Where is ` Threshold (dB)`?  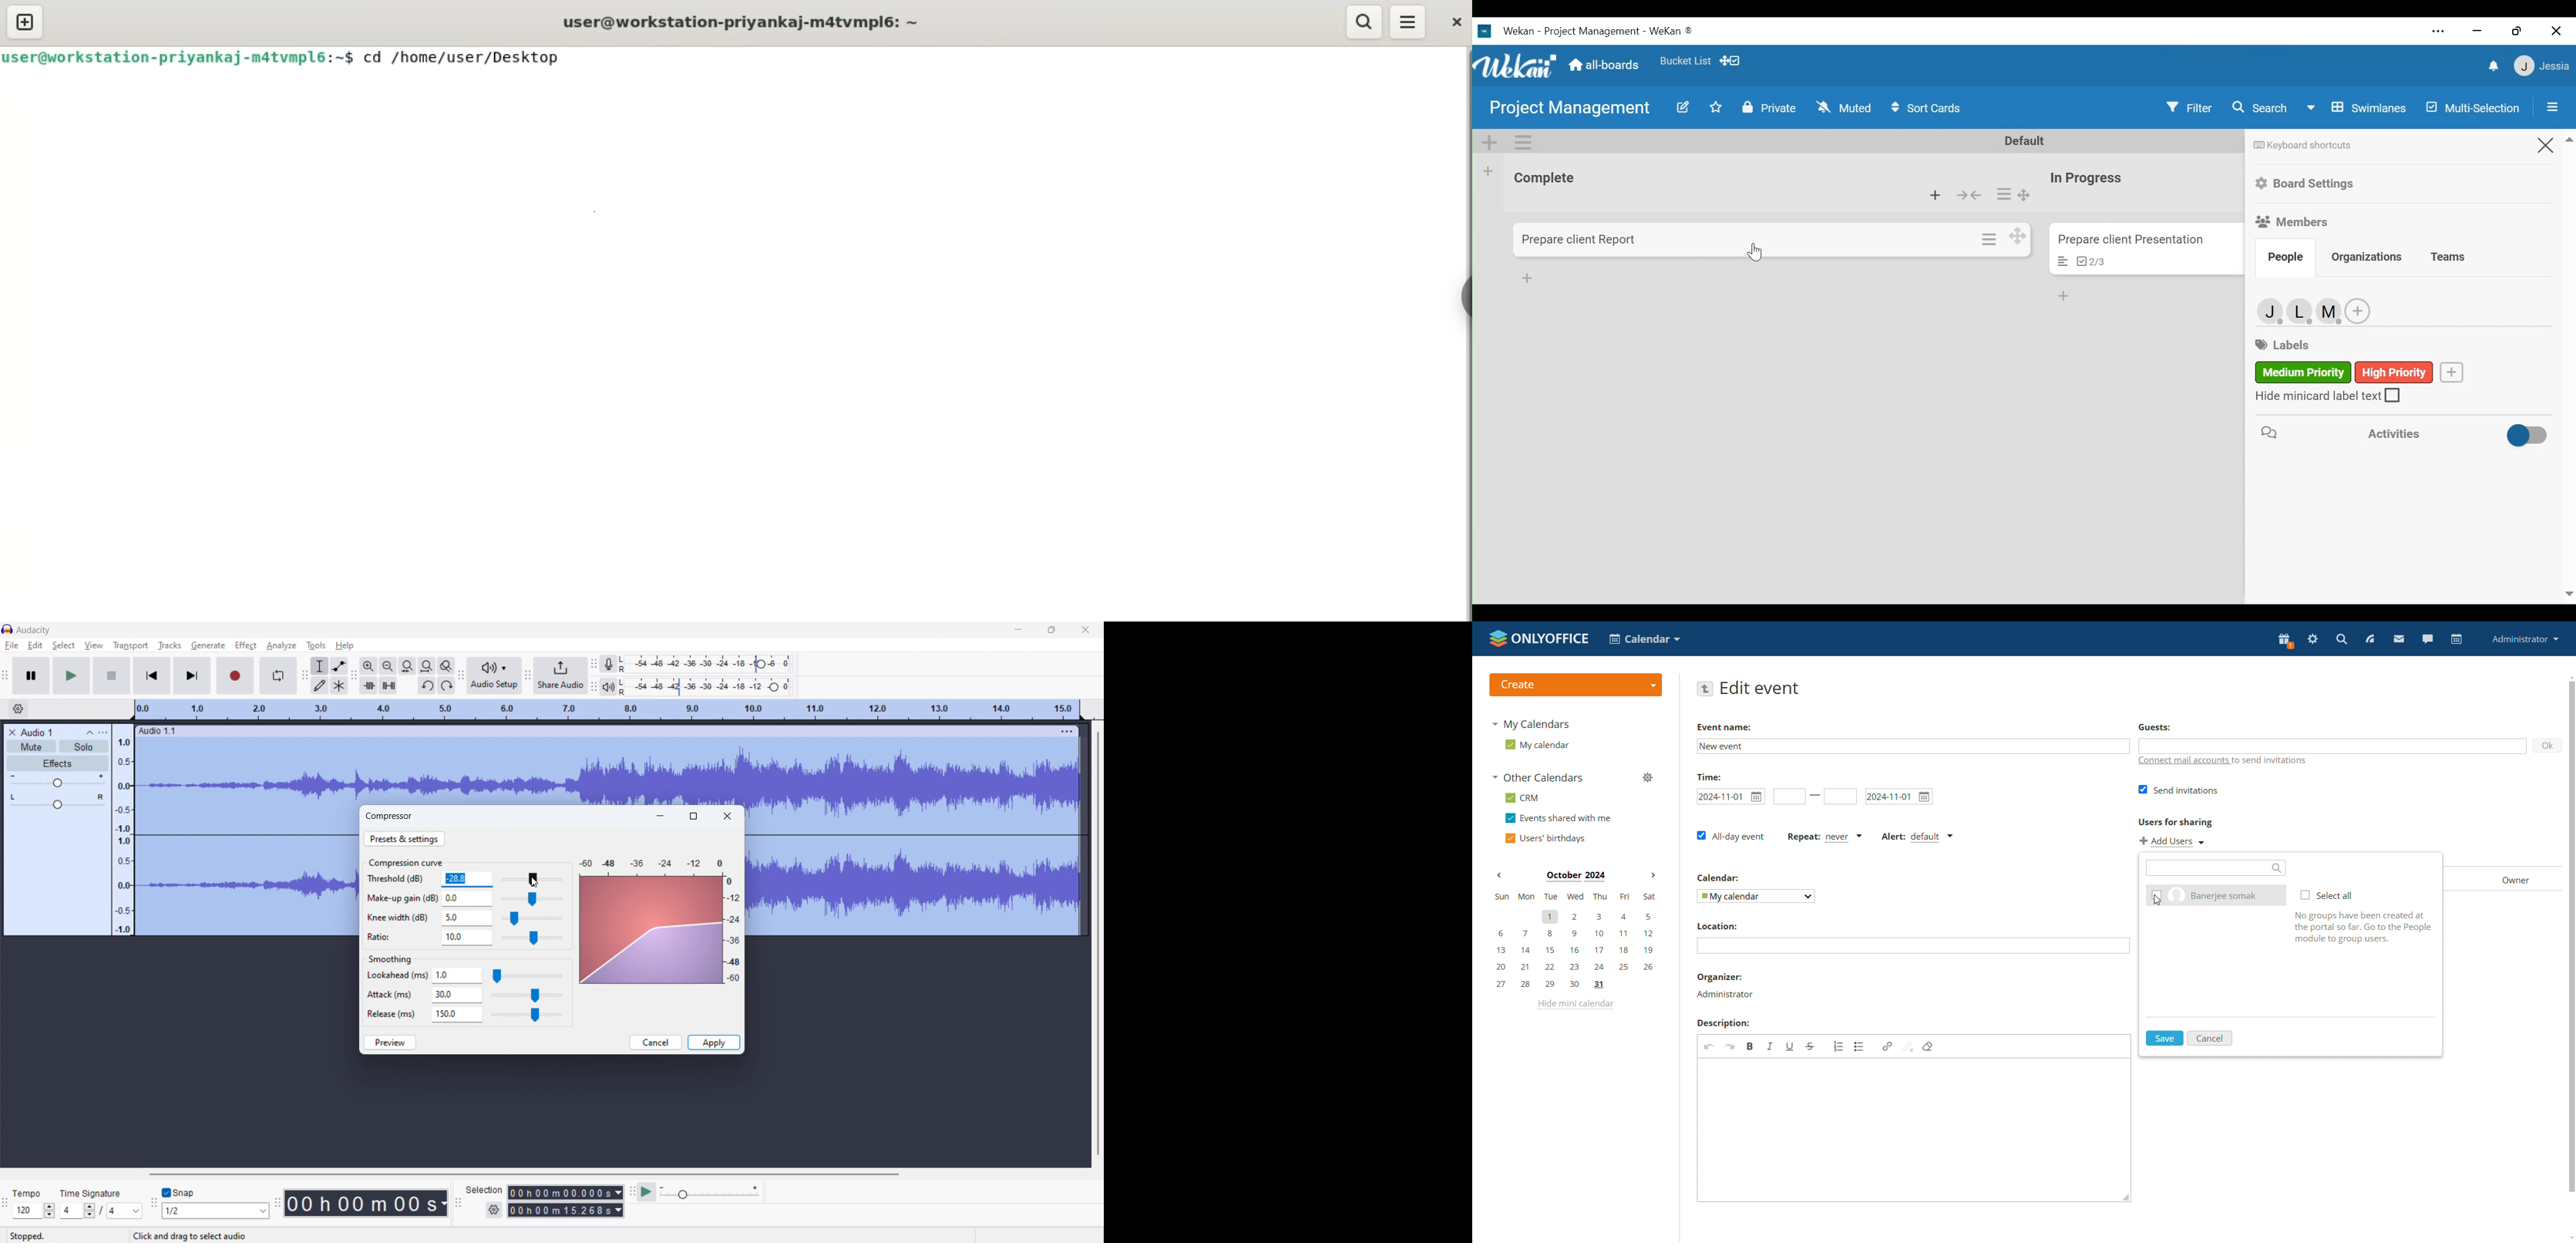  Threshold (dB) is located at coordinates (400, 880).